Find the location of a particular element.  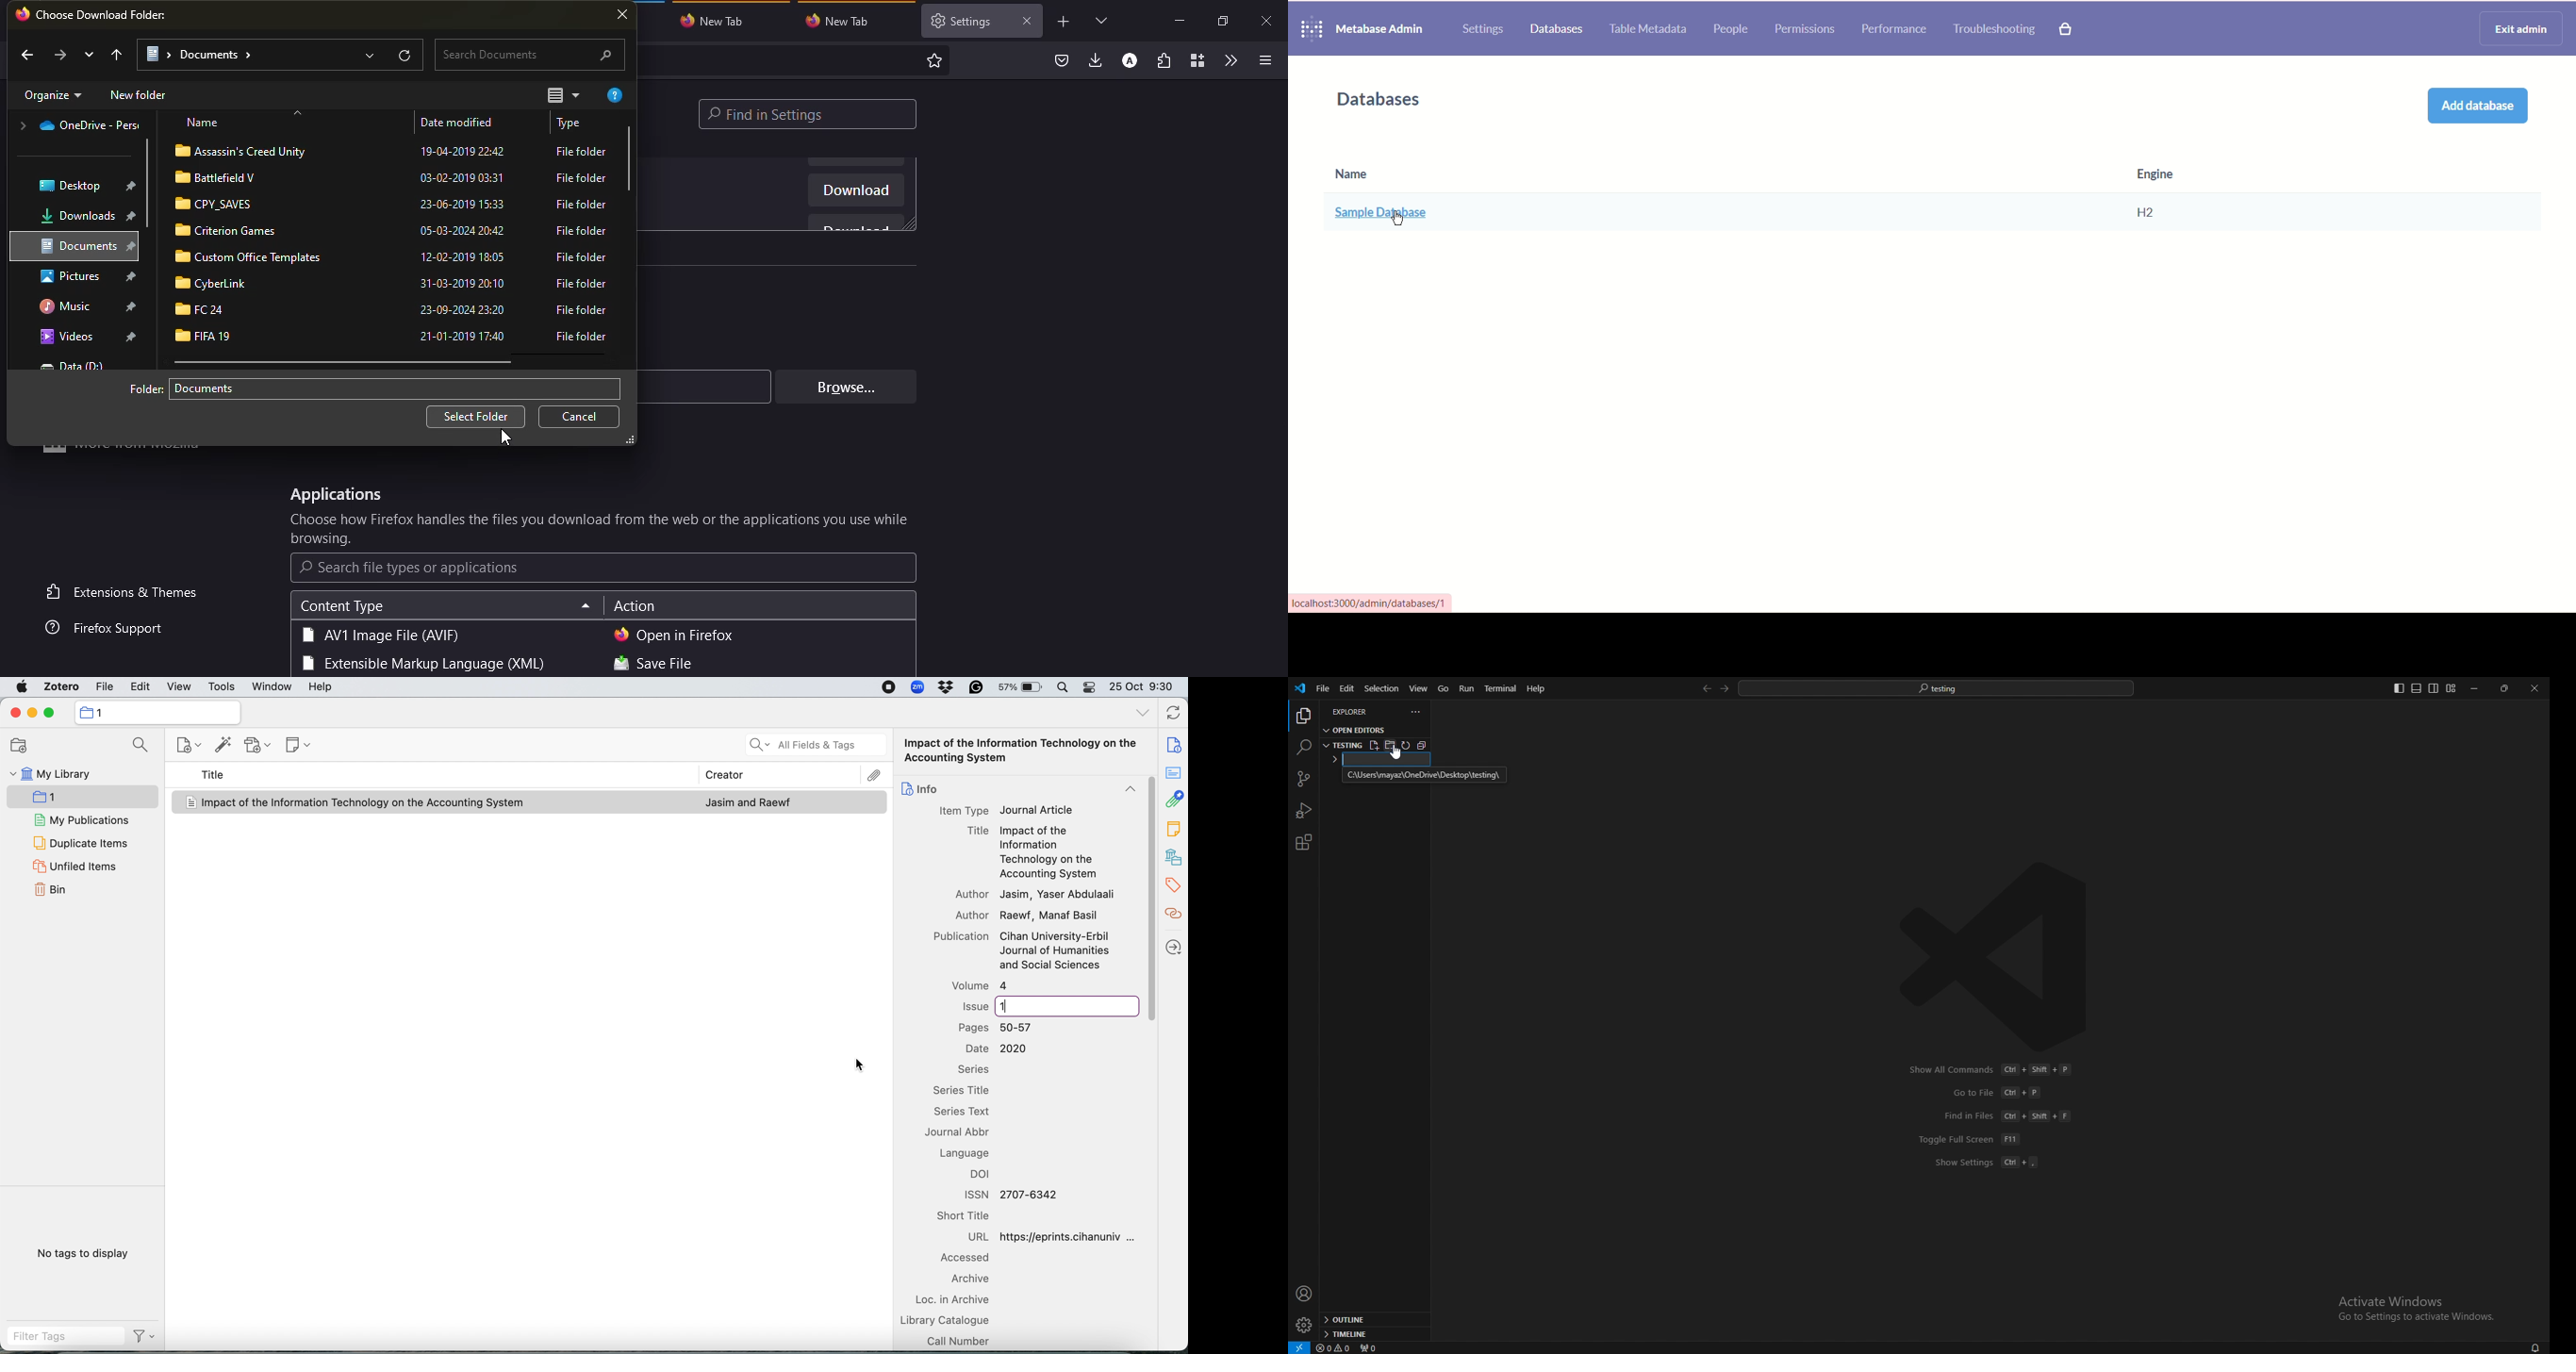

Impact of the Information Technology on the Accounting System is located at coordinates (1049, 853).